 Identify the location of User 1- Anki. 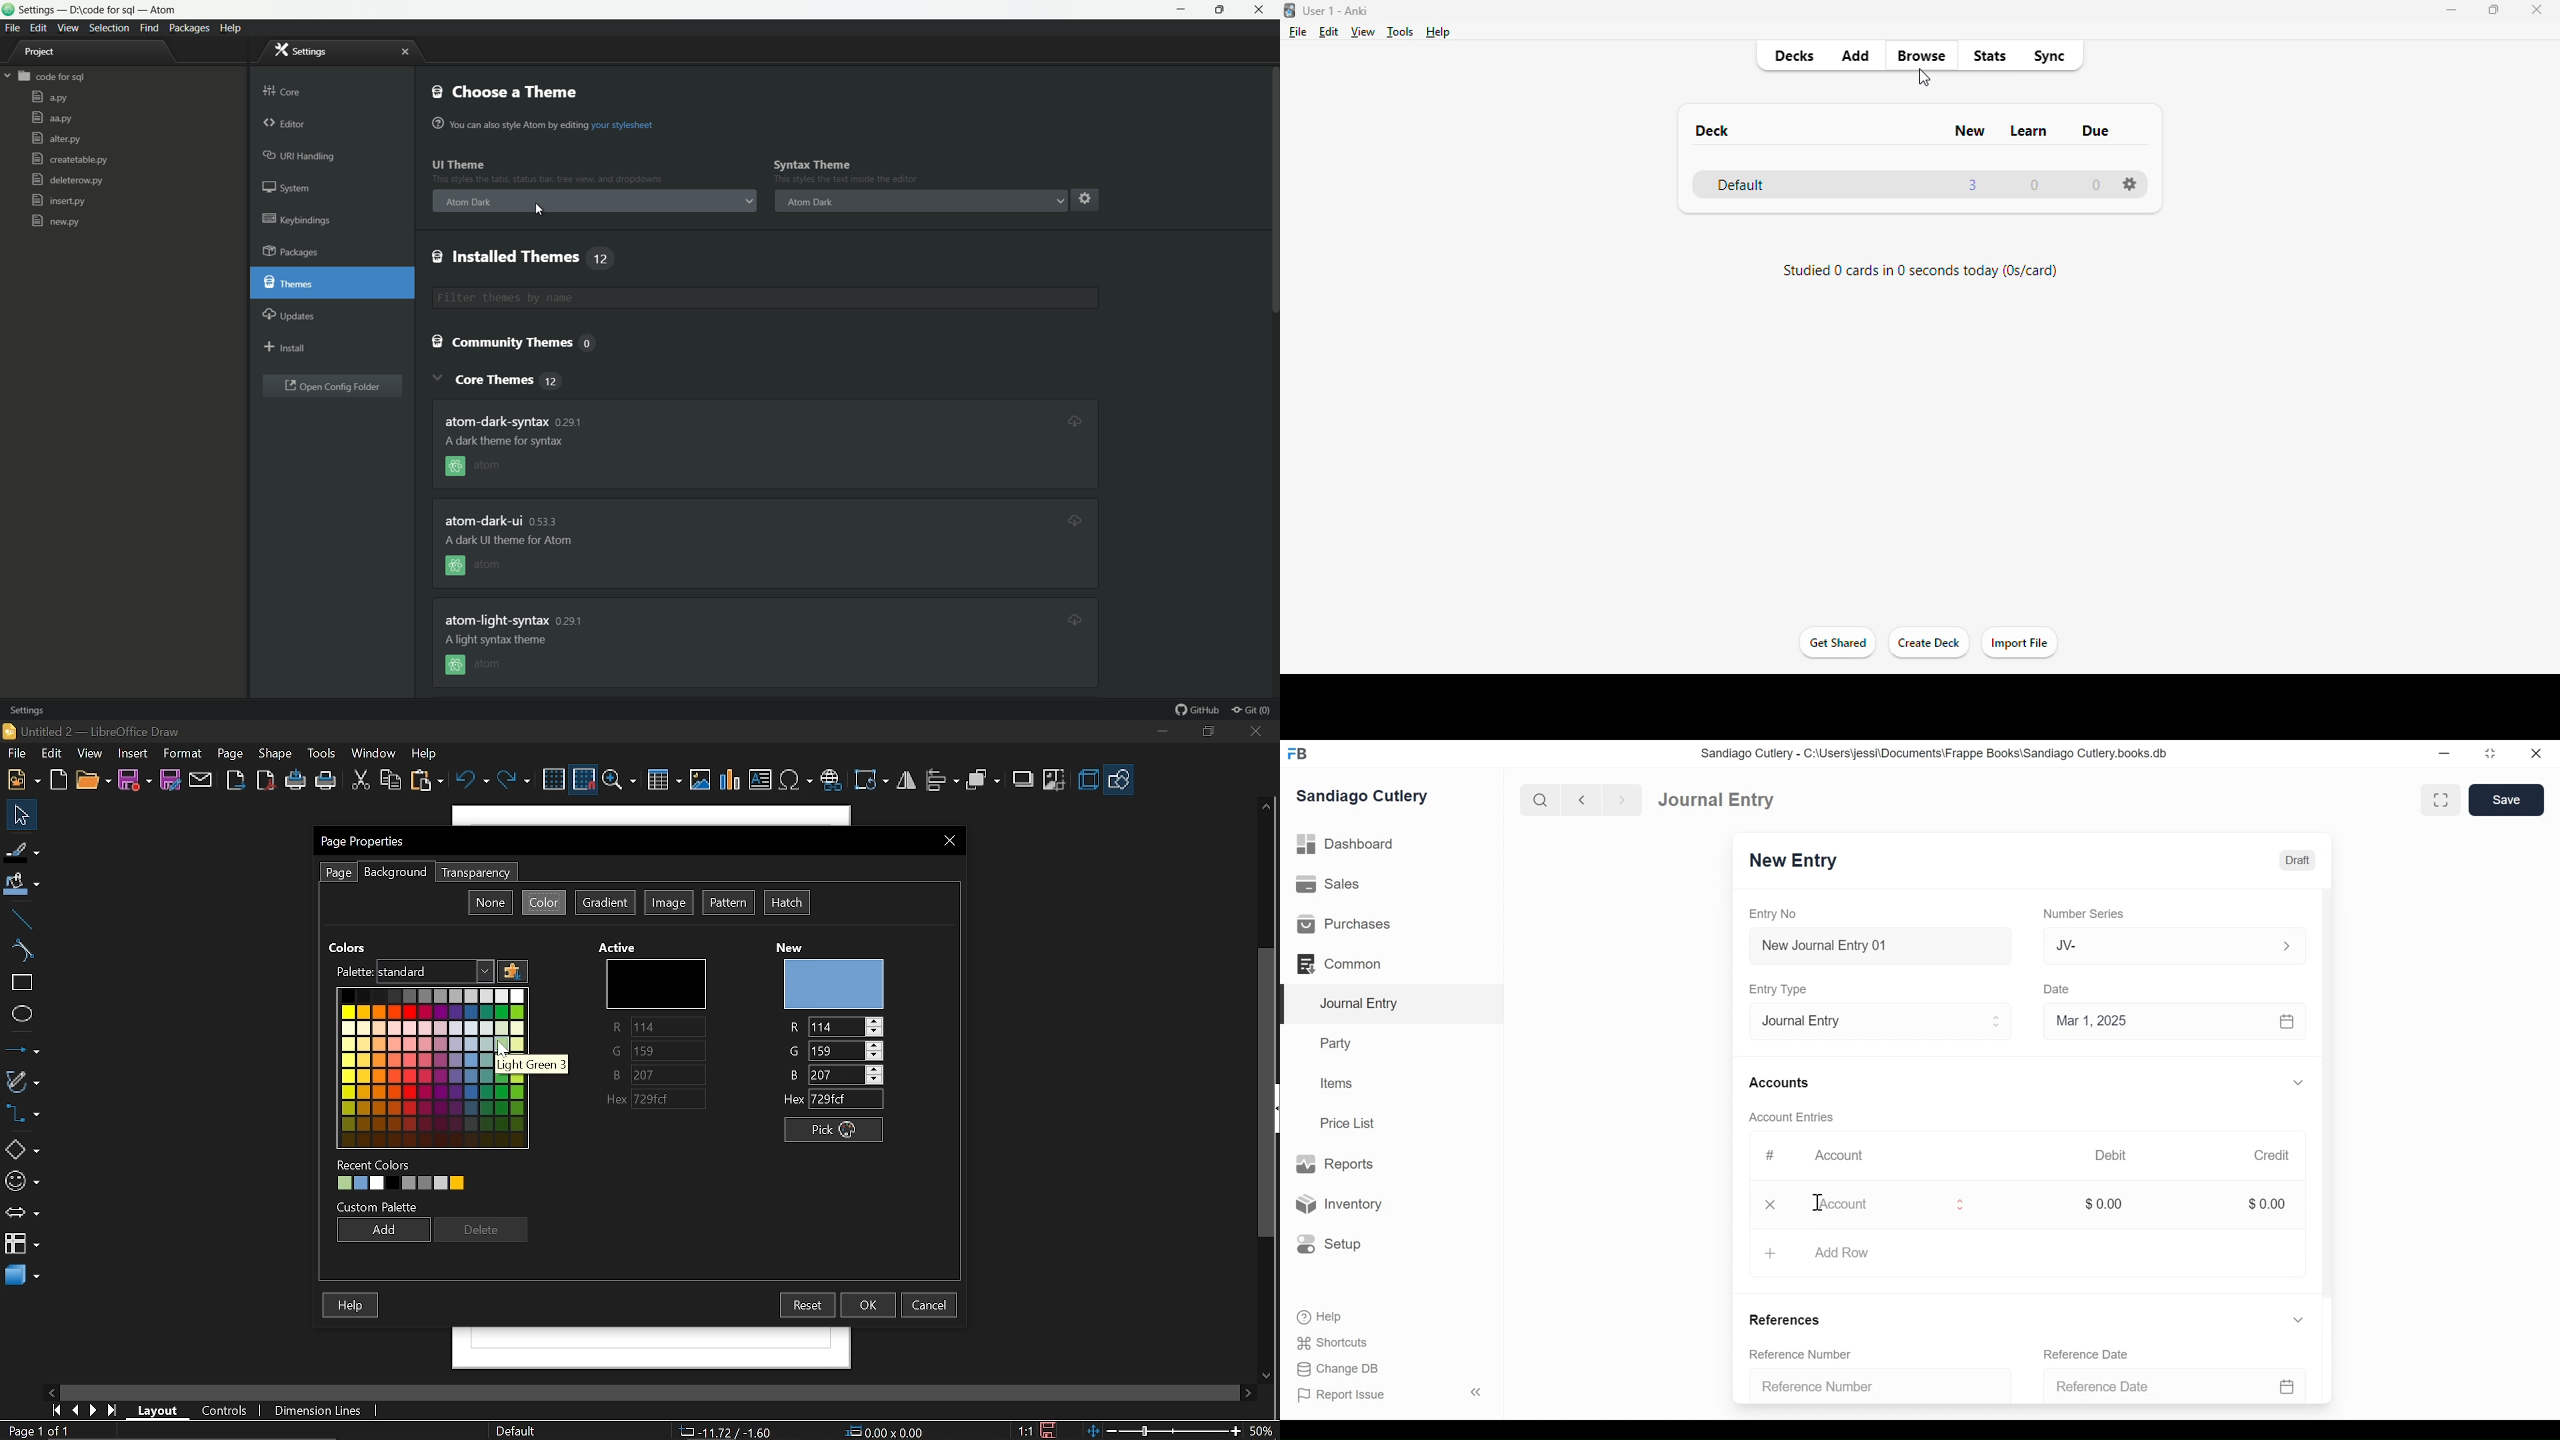
(1337, 11).